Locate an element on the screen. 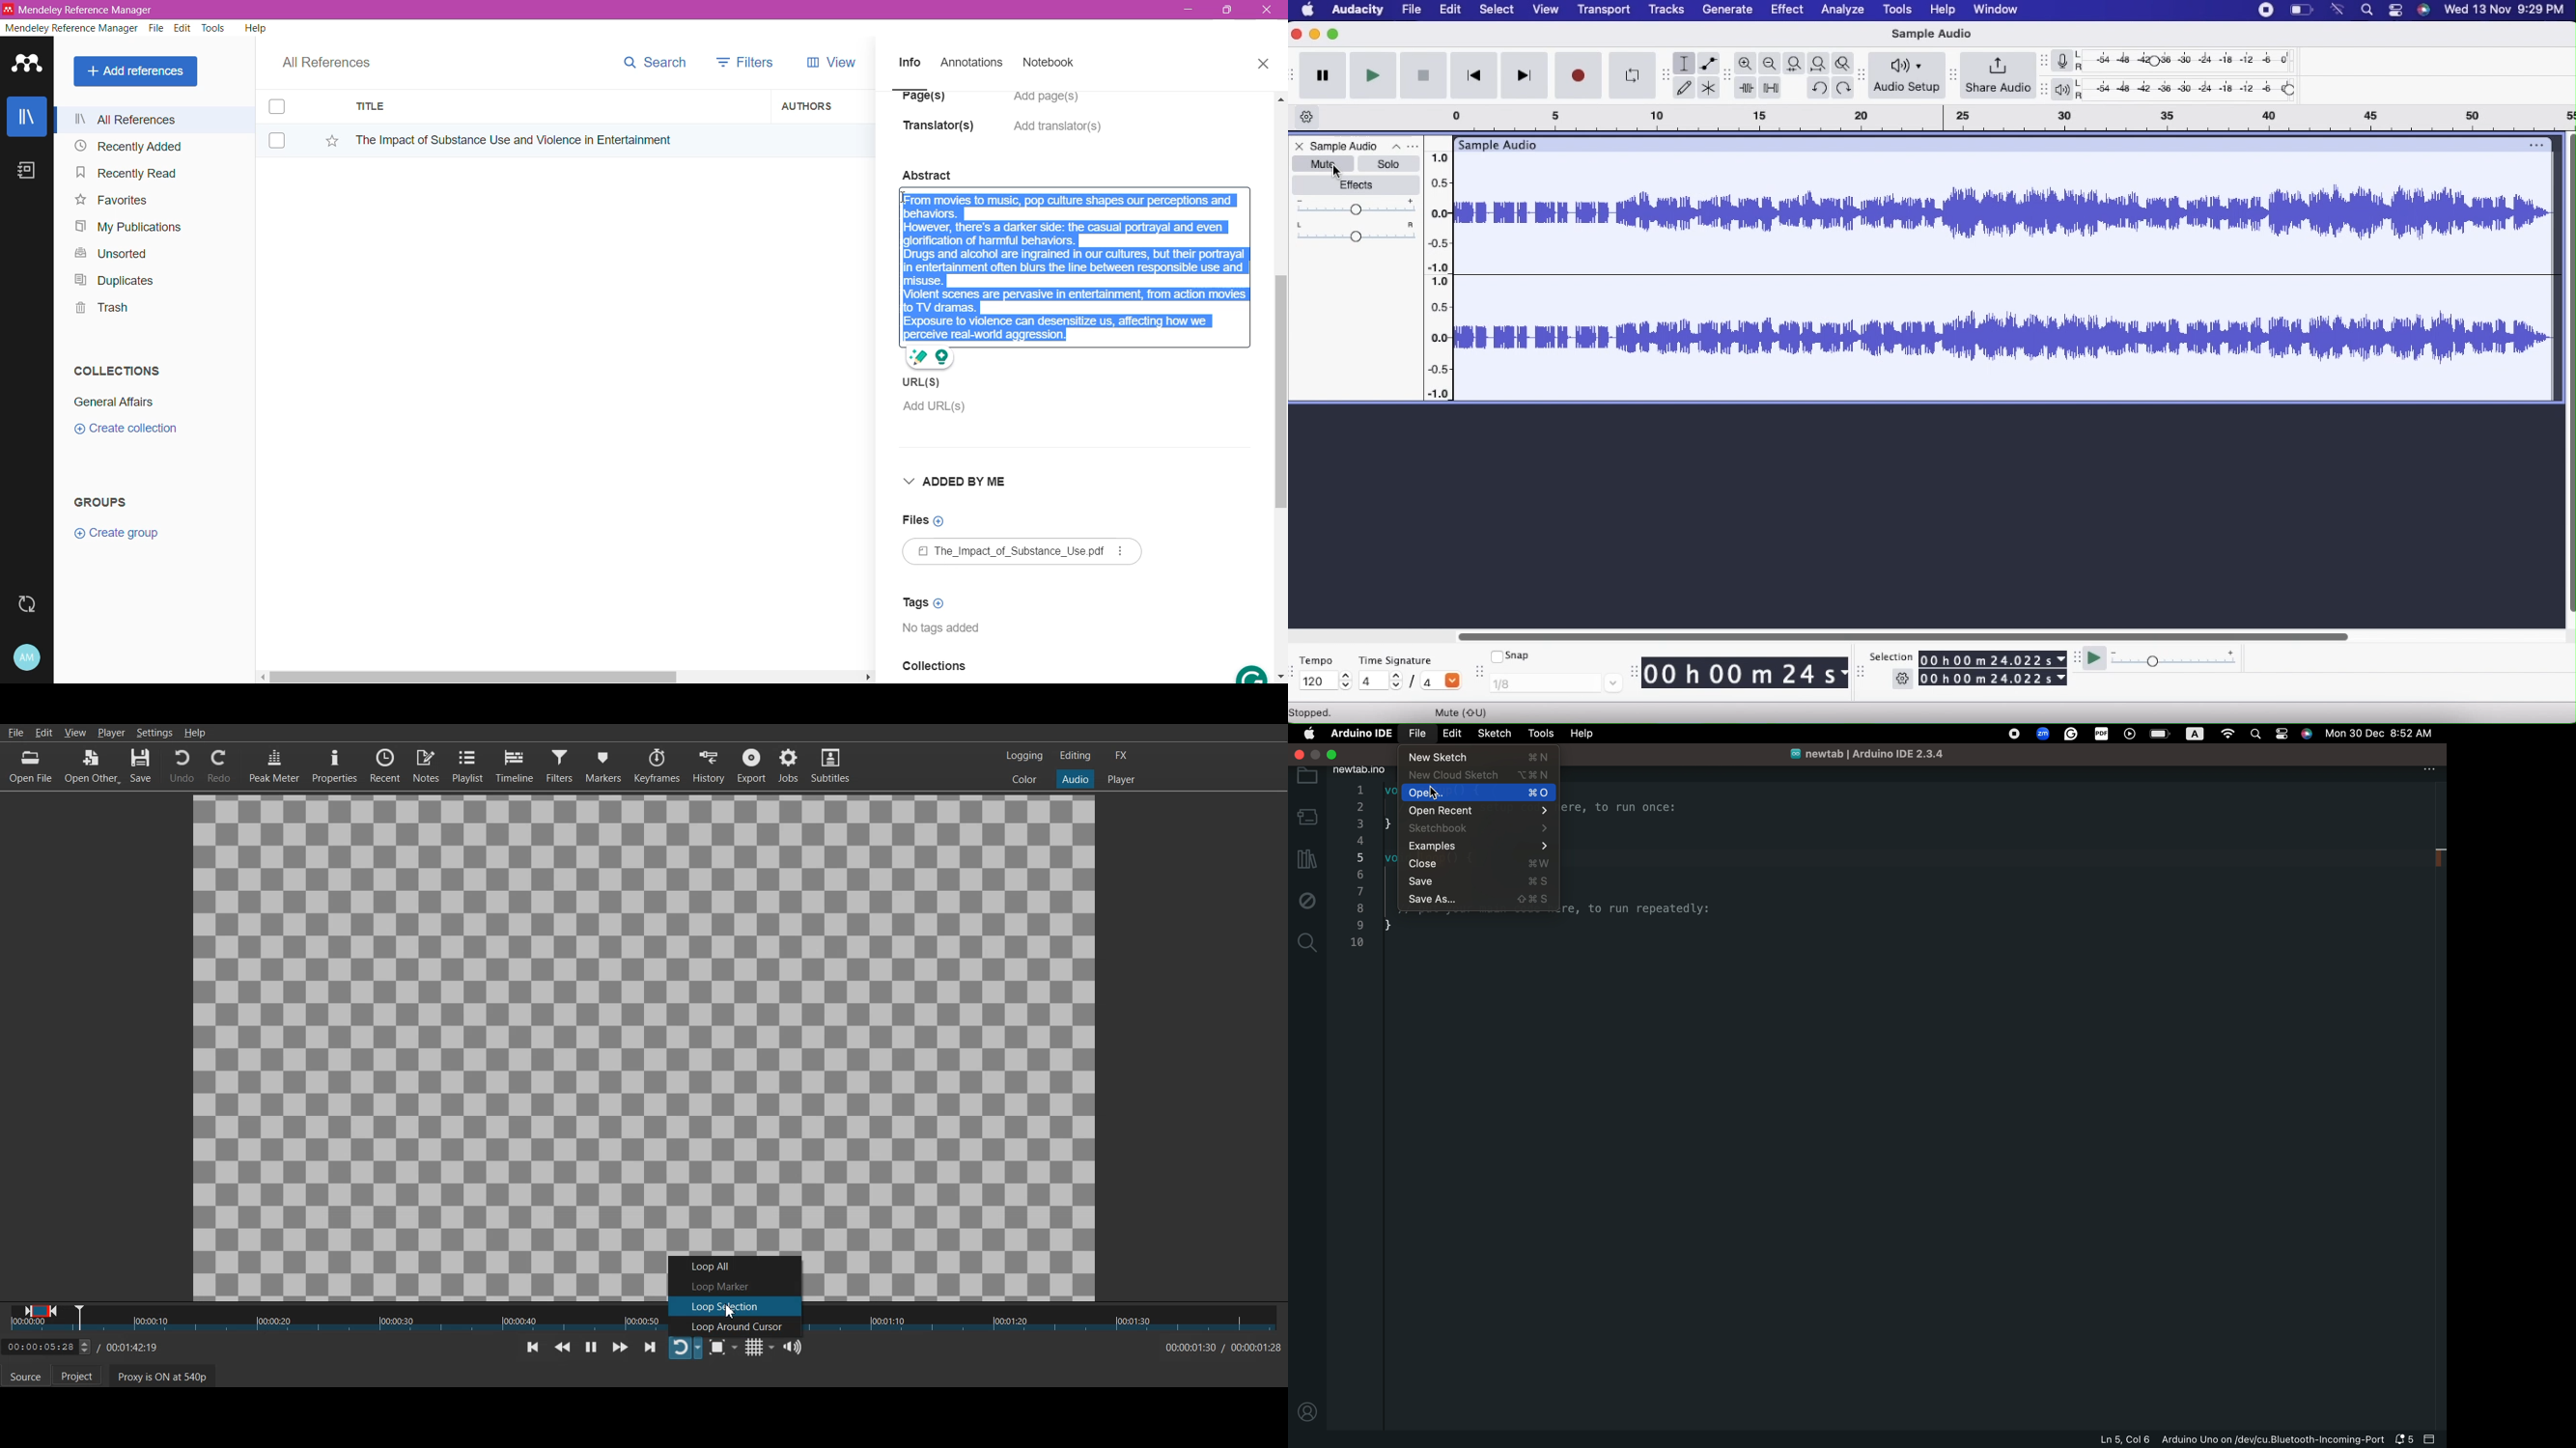  Time signature is located at coordinates (1396, 660).